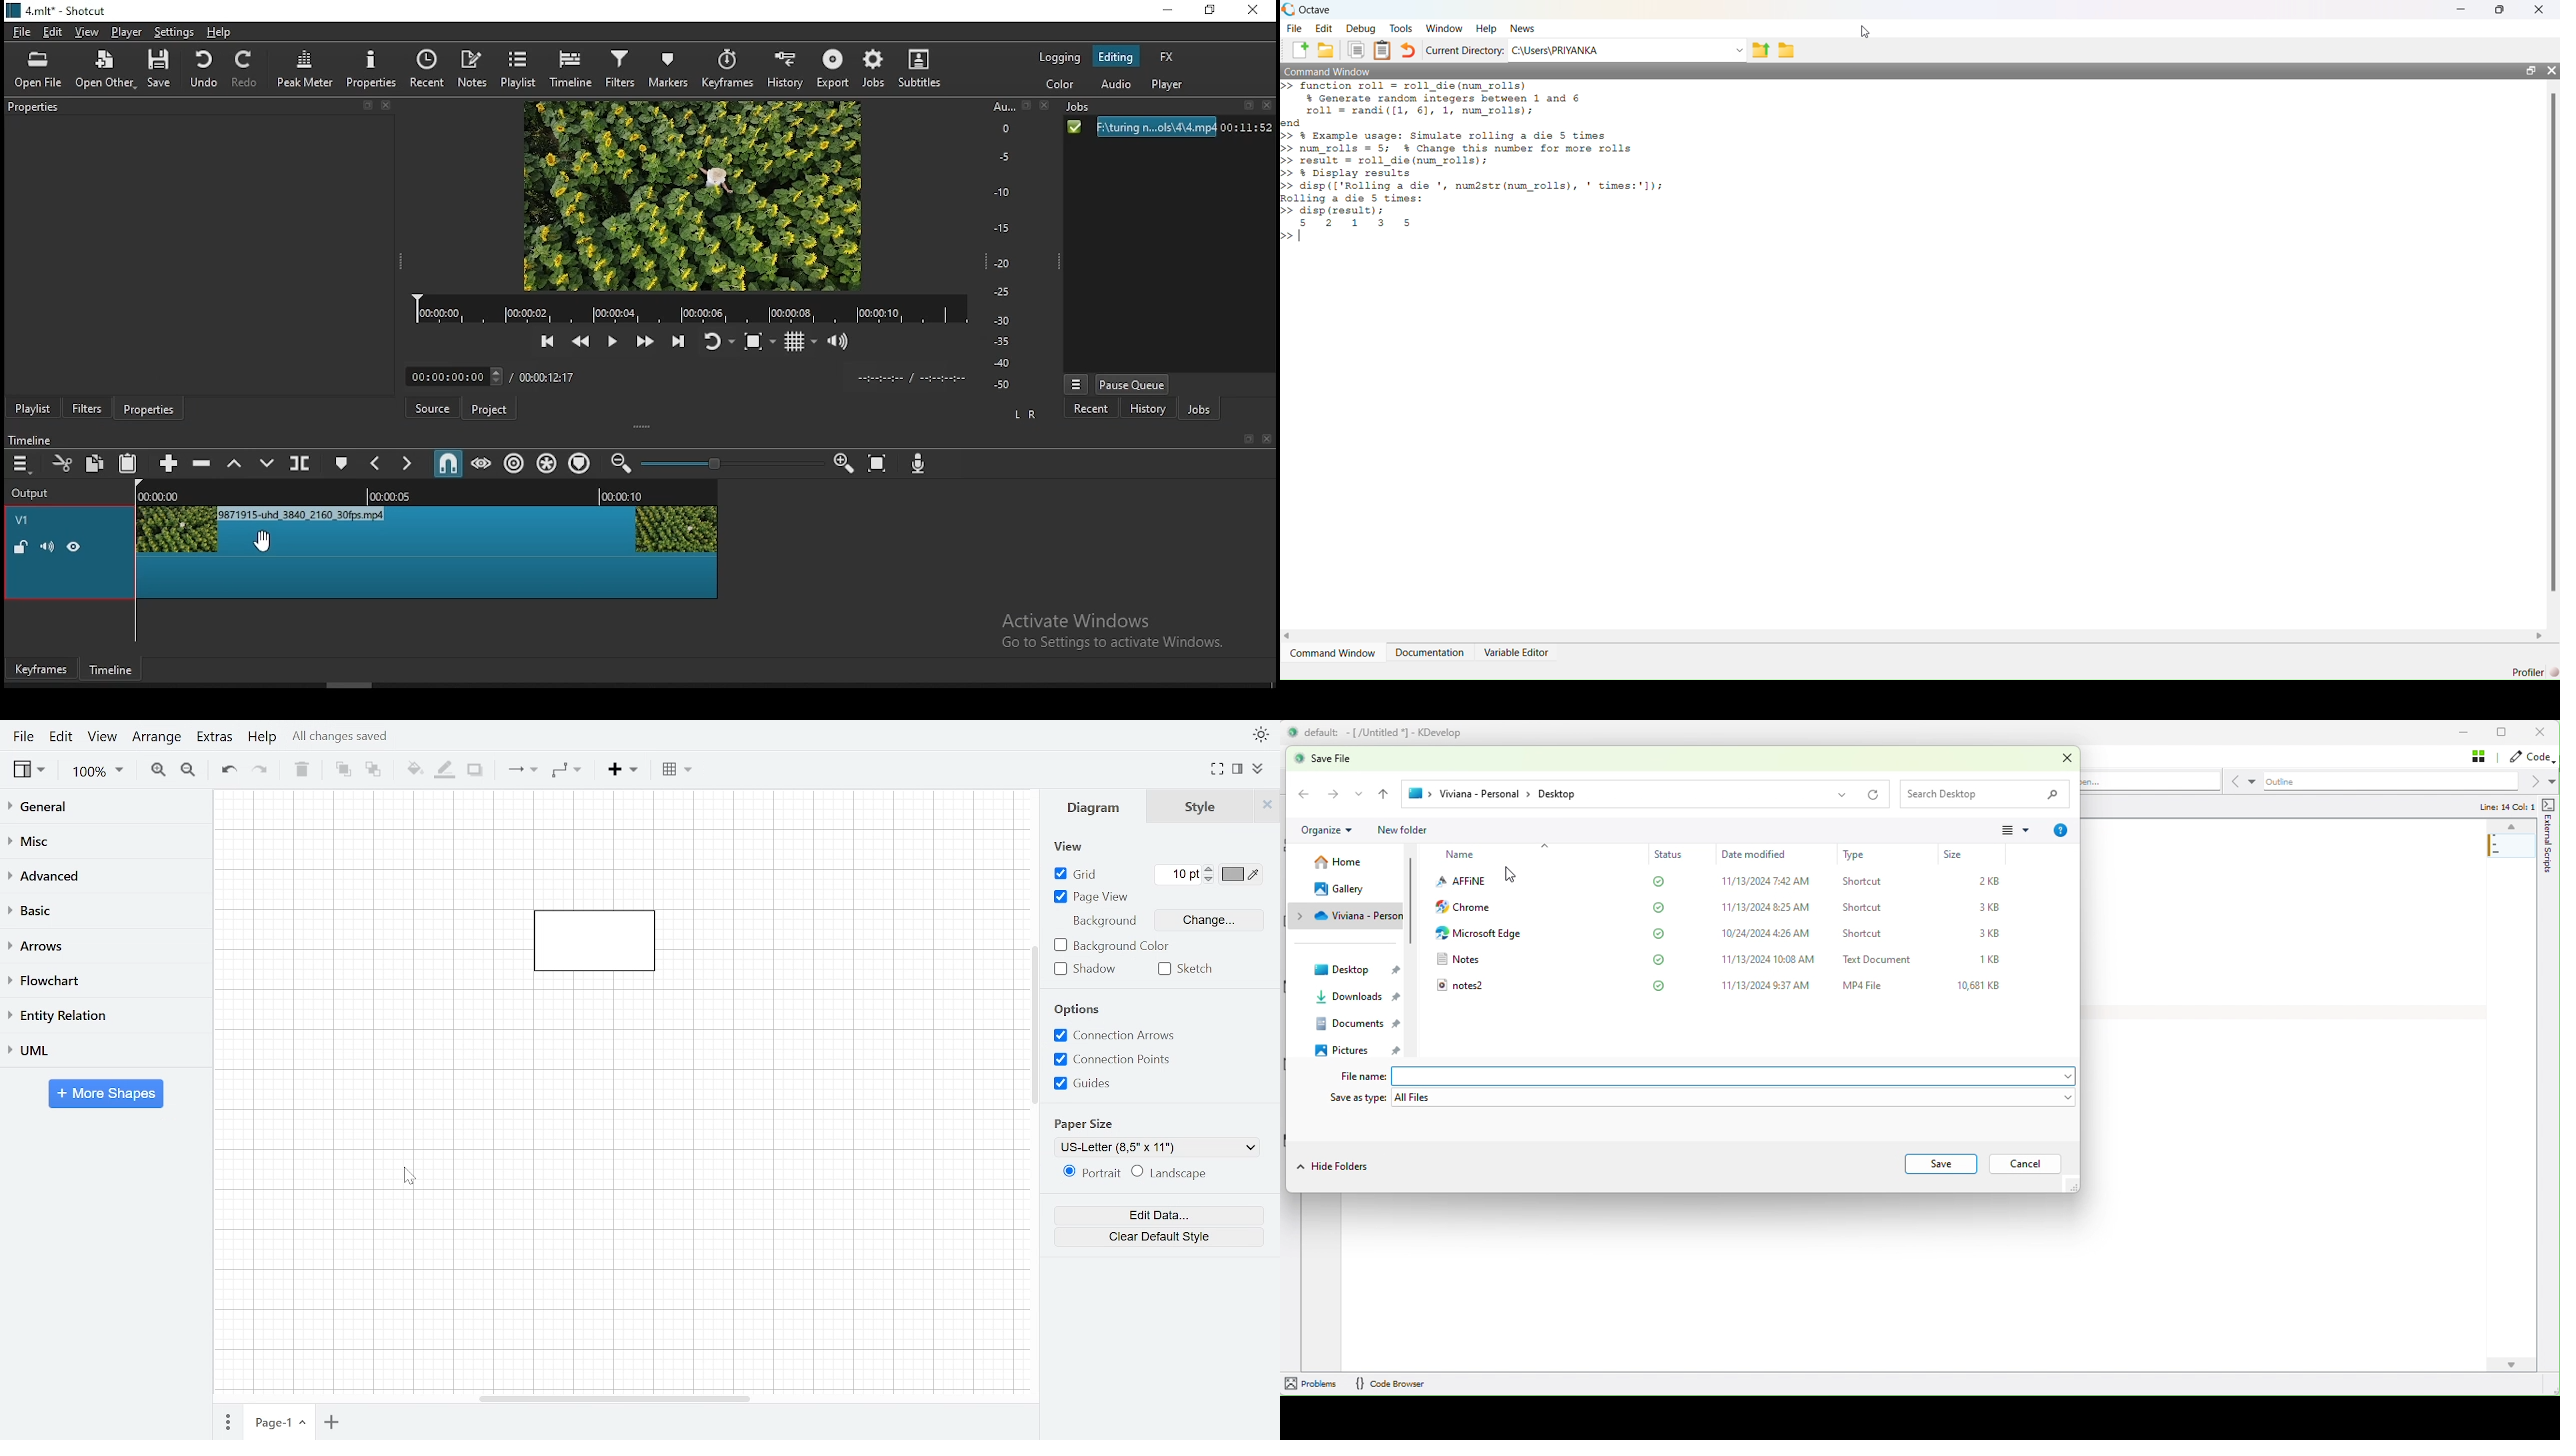  I want to click on Cloud, so click(1349, 914).